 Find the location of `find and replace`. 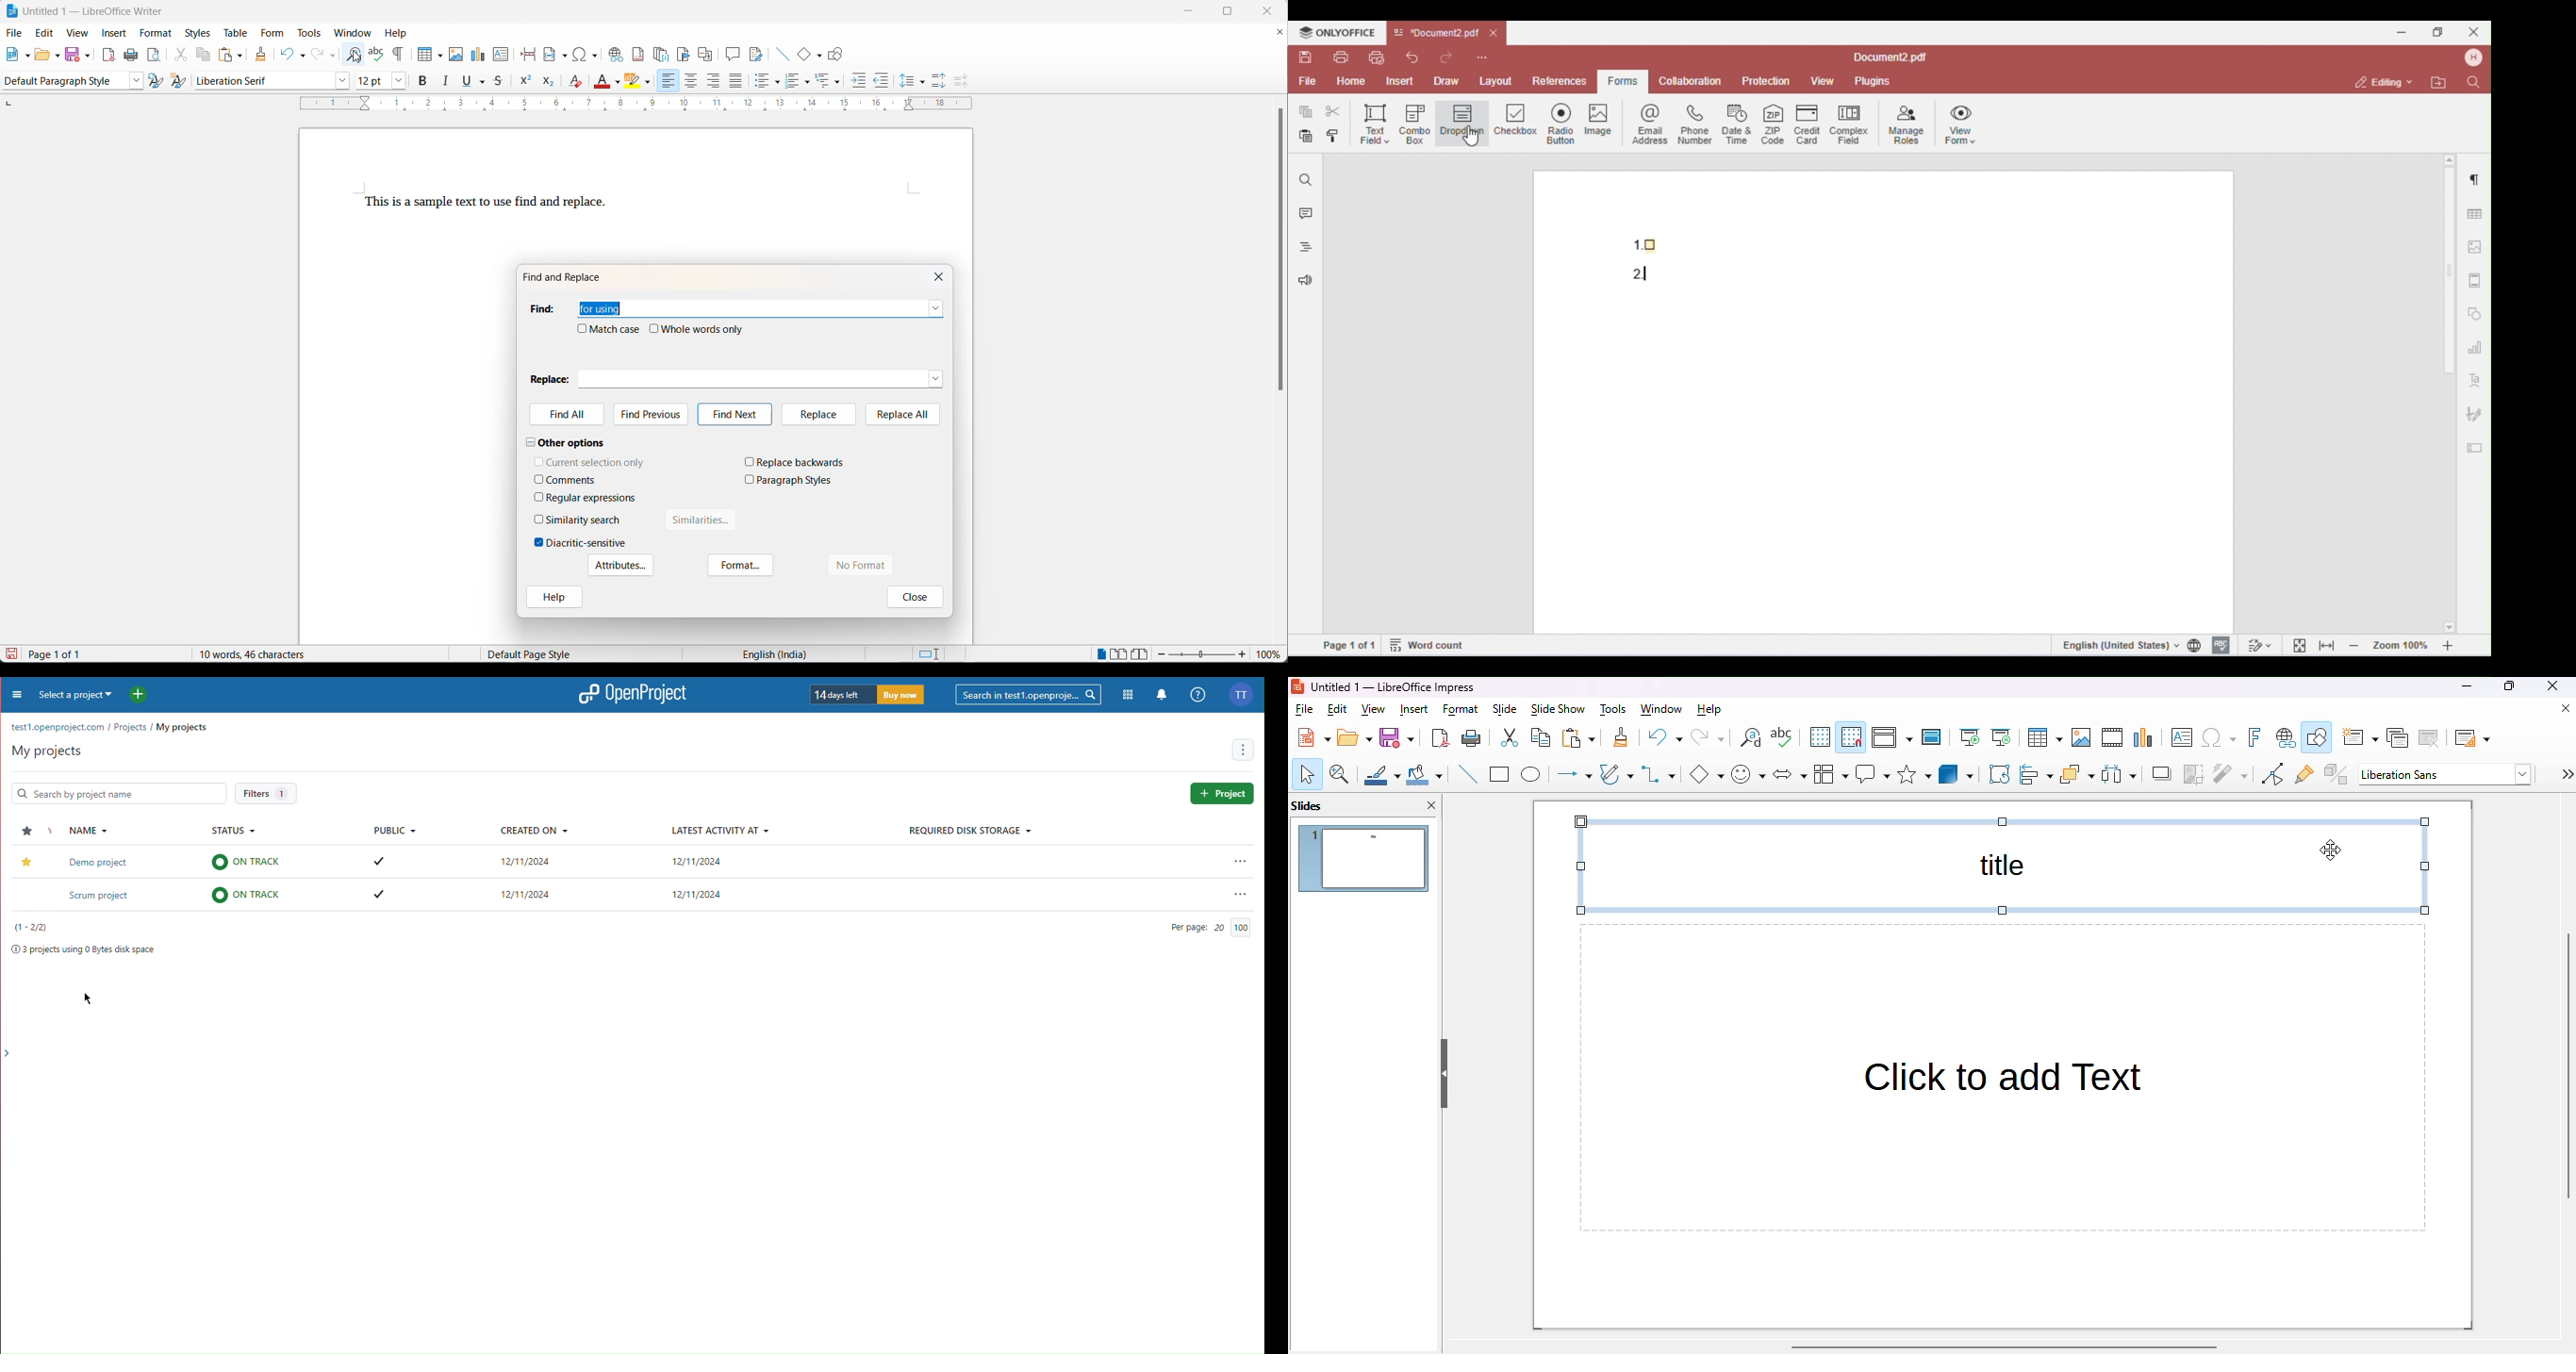

find and replace is located at coordinates (1751, 737).